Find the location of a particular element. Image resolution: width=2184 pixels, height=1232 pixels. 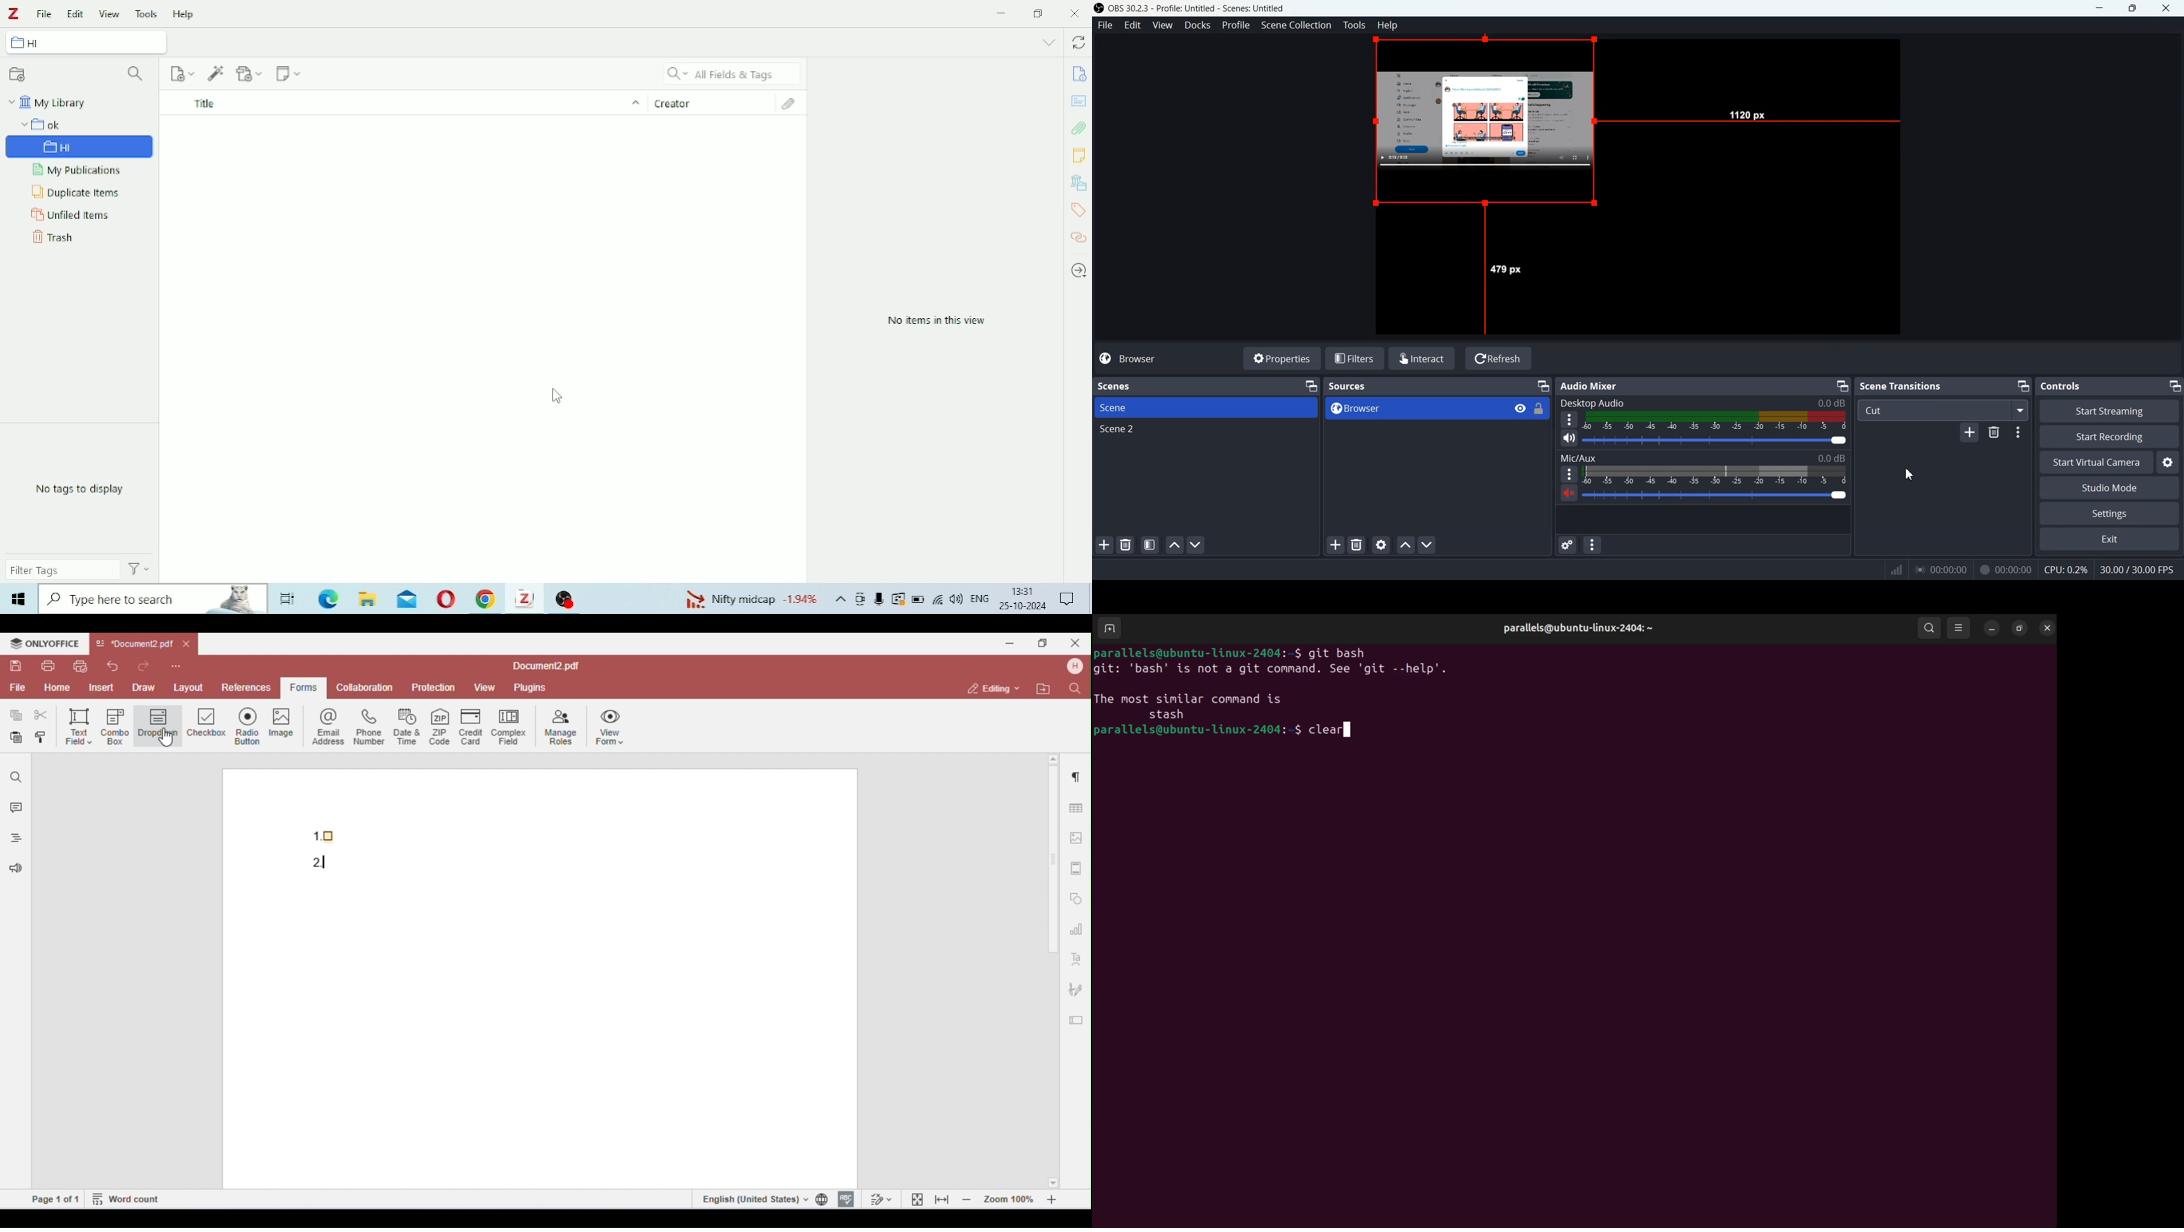

Scene Collection is located at coordinates (1297, 25).